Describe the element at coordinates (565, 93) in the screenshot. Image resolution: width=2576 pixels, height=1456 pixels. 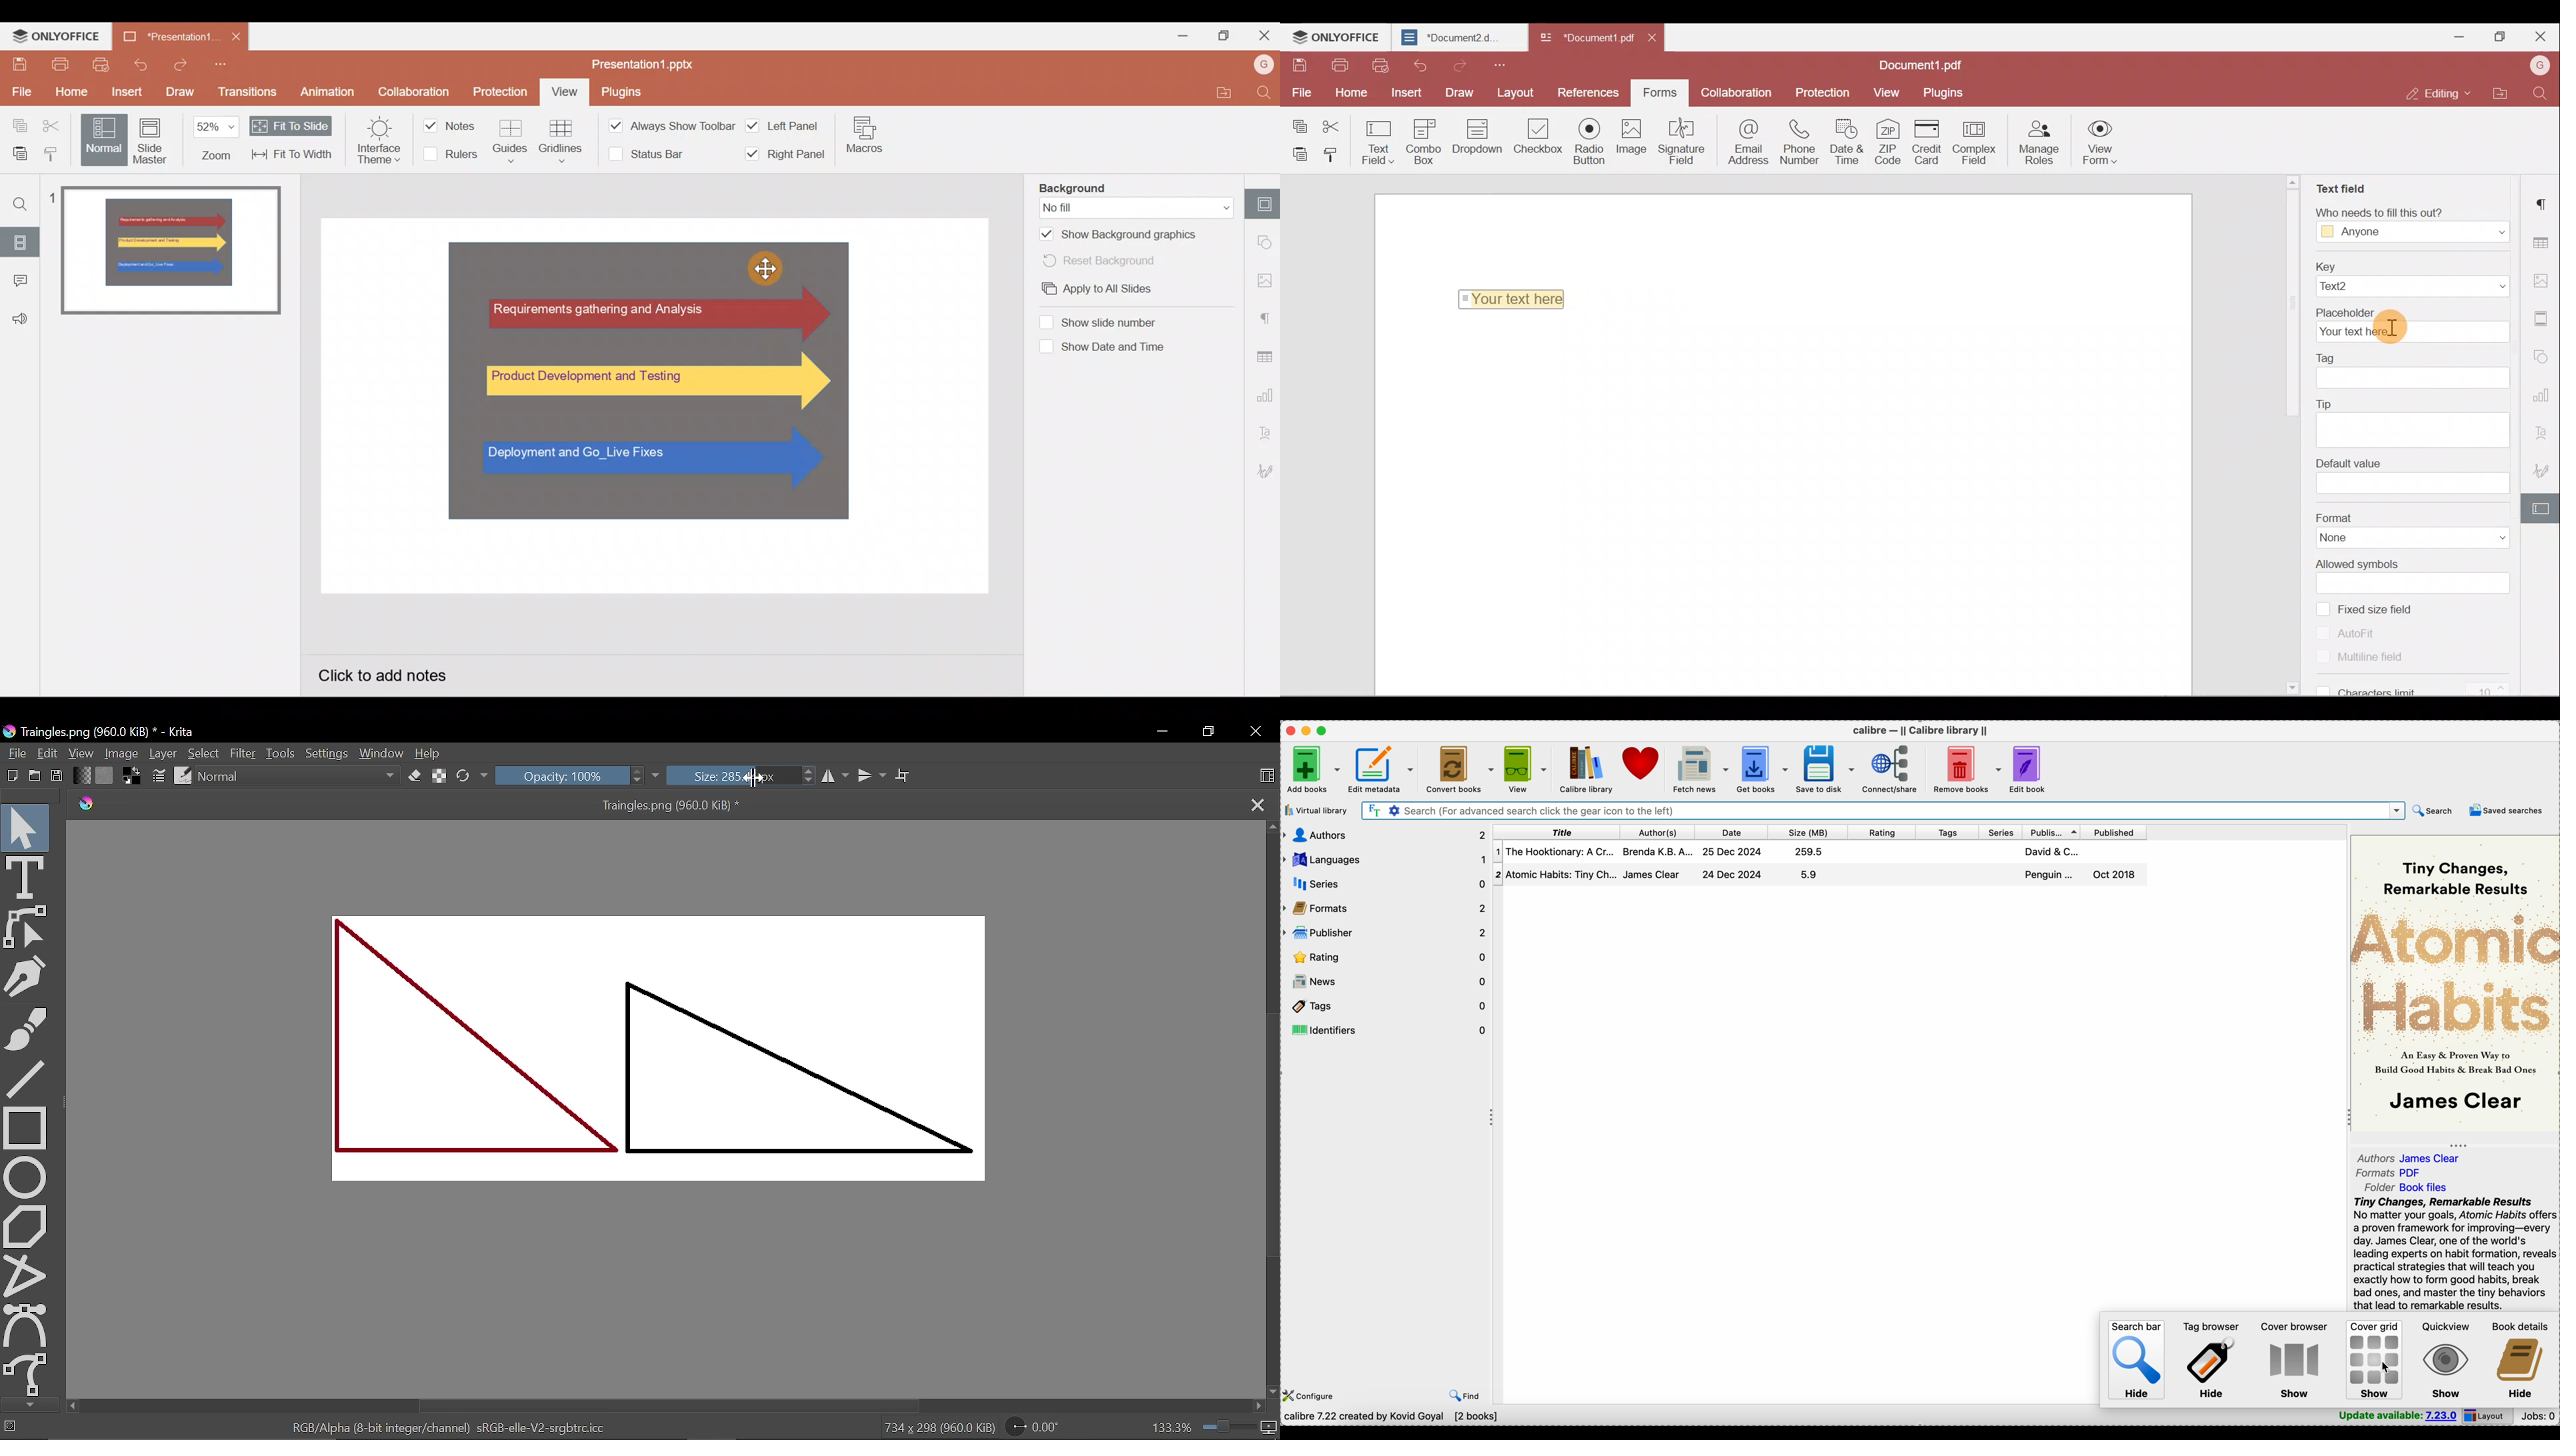
I see `View` at that location.